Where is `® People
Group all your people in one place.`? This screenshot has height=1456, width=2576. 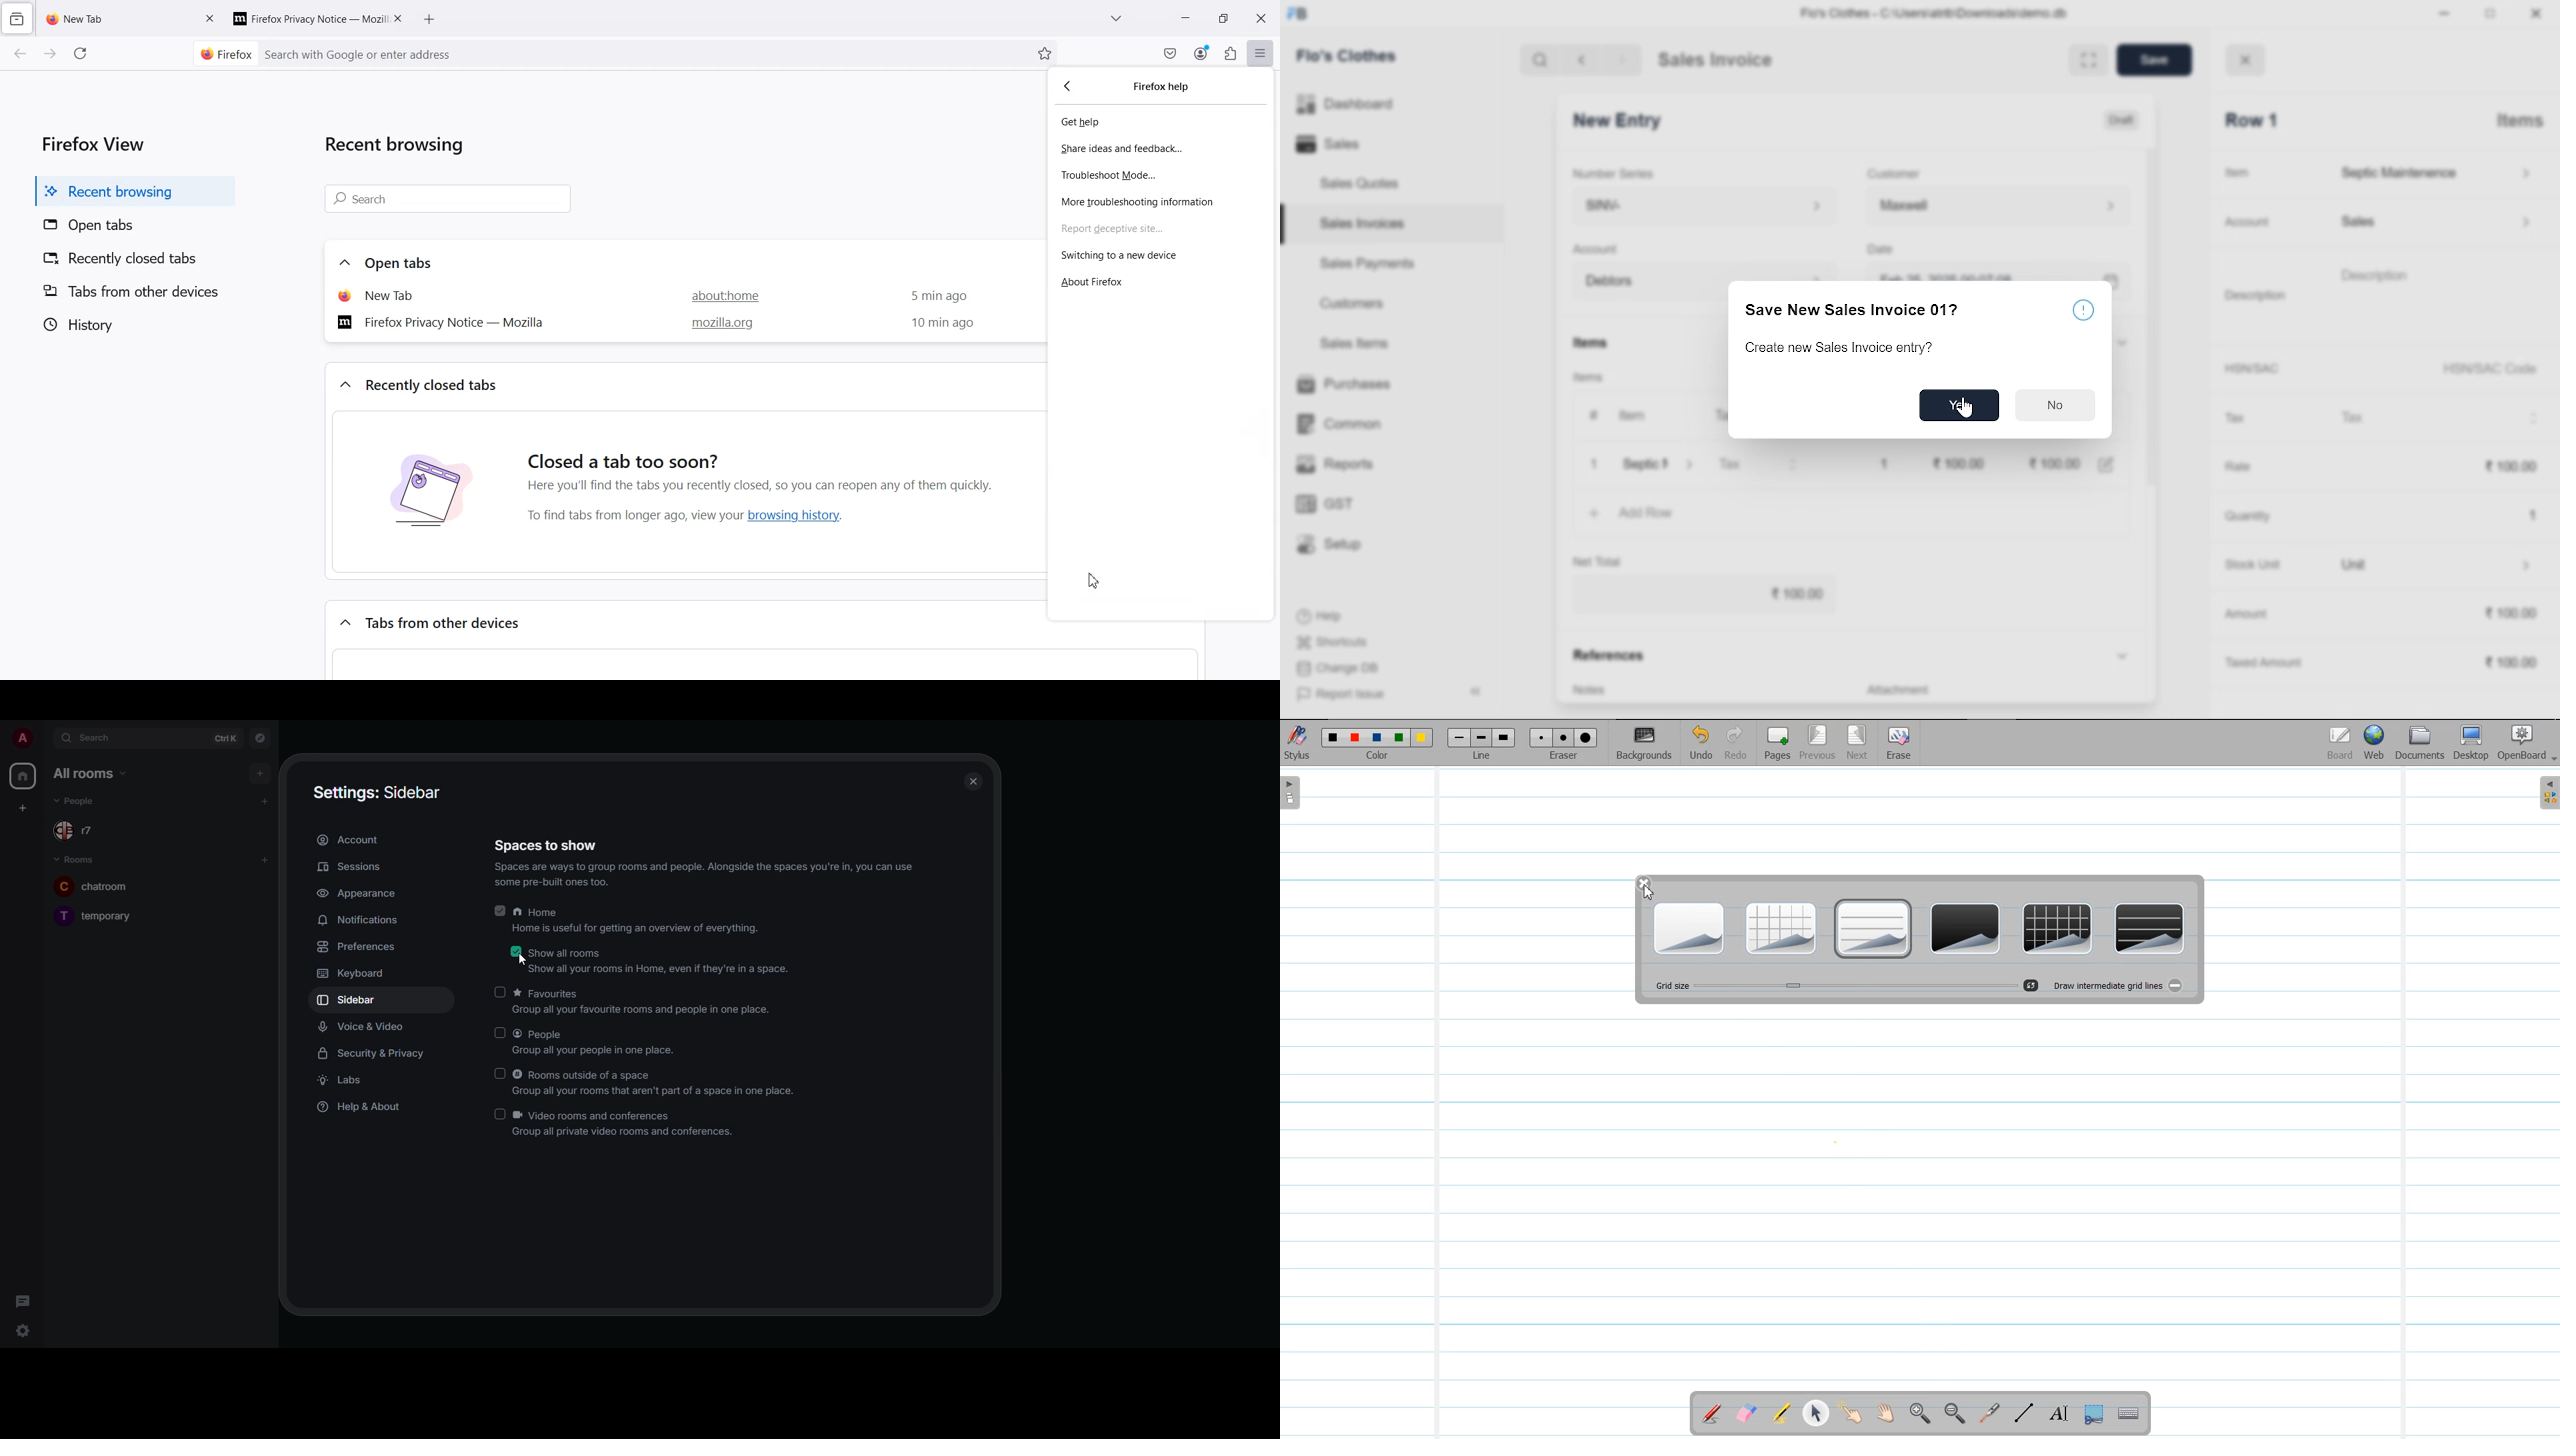
® People
Group all your people in one place. is located at coordinates (607, 1041).